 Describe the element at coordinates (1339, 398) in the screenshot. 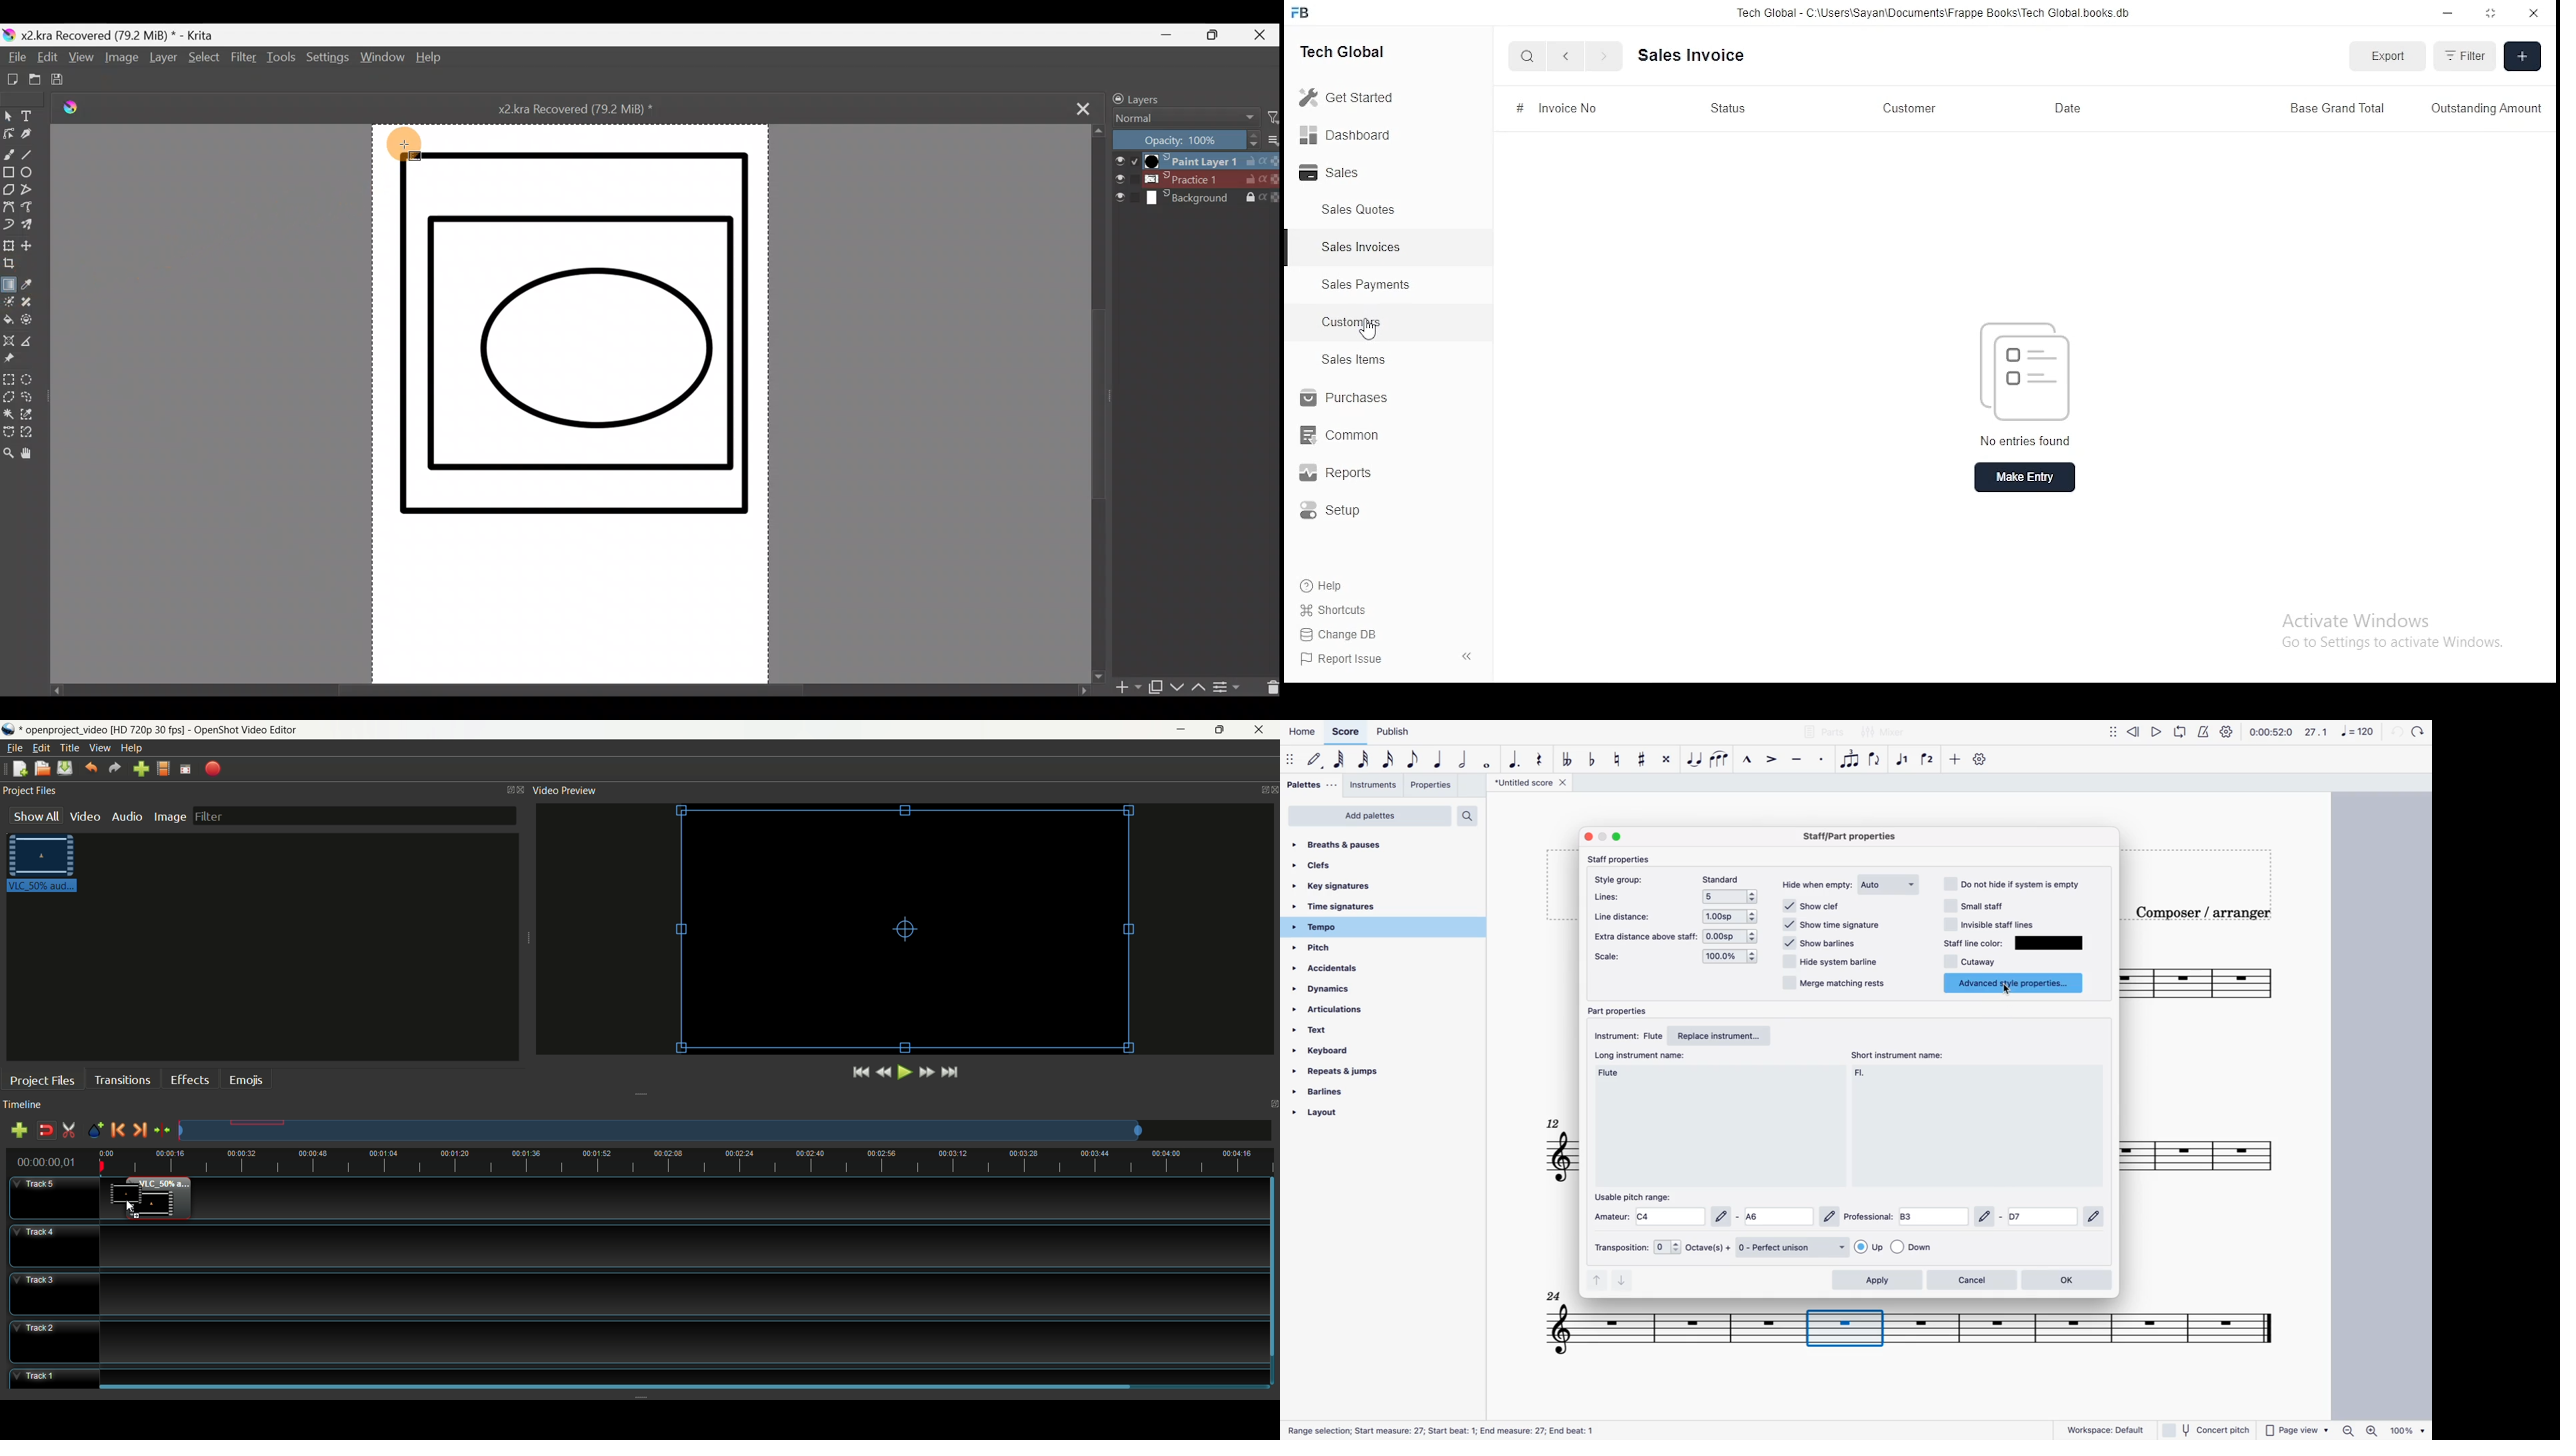

I see `purchase` at that location.